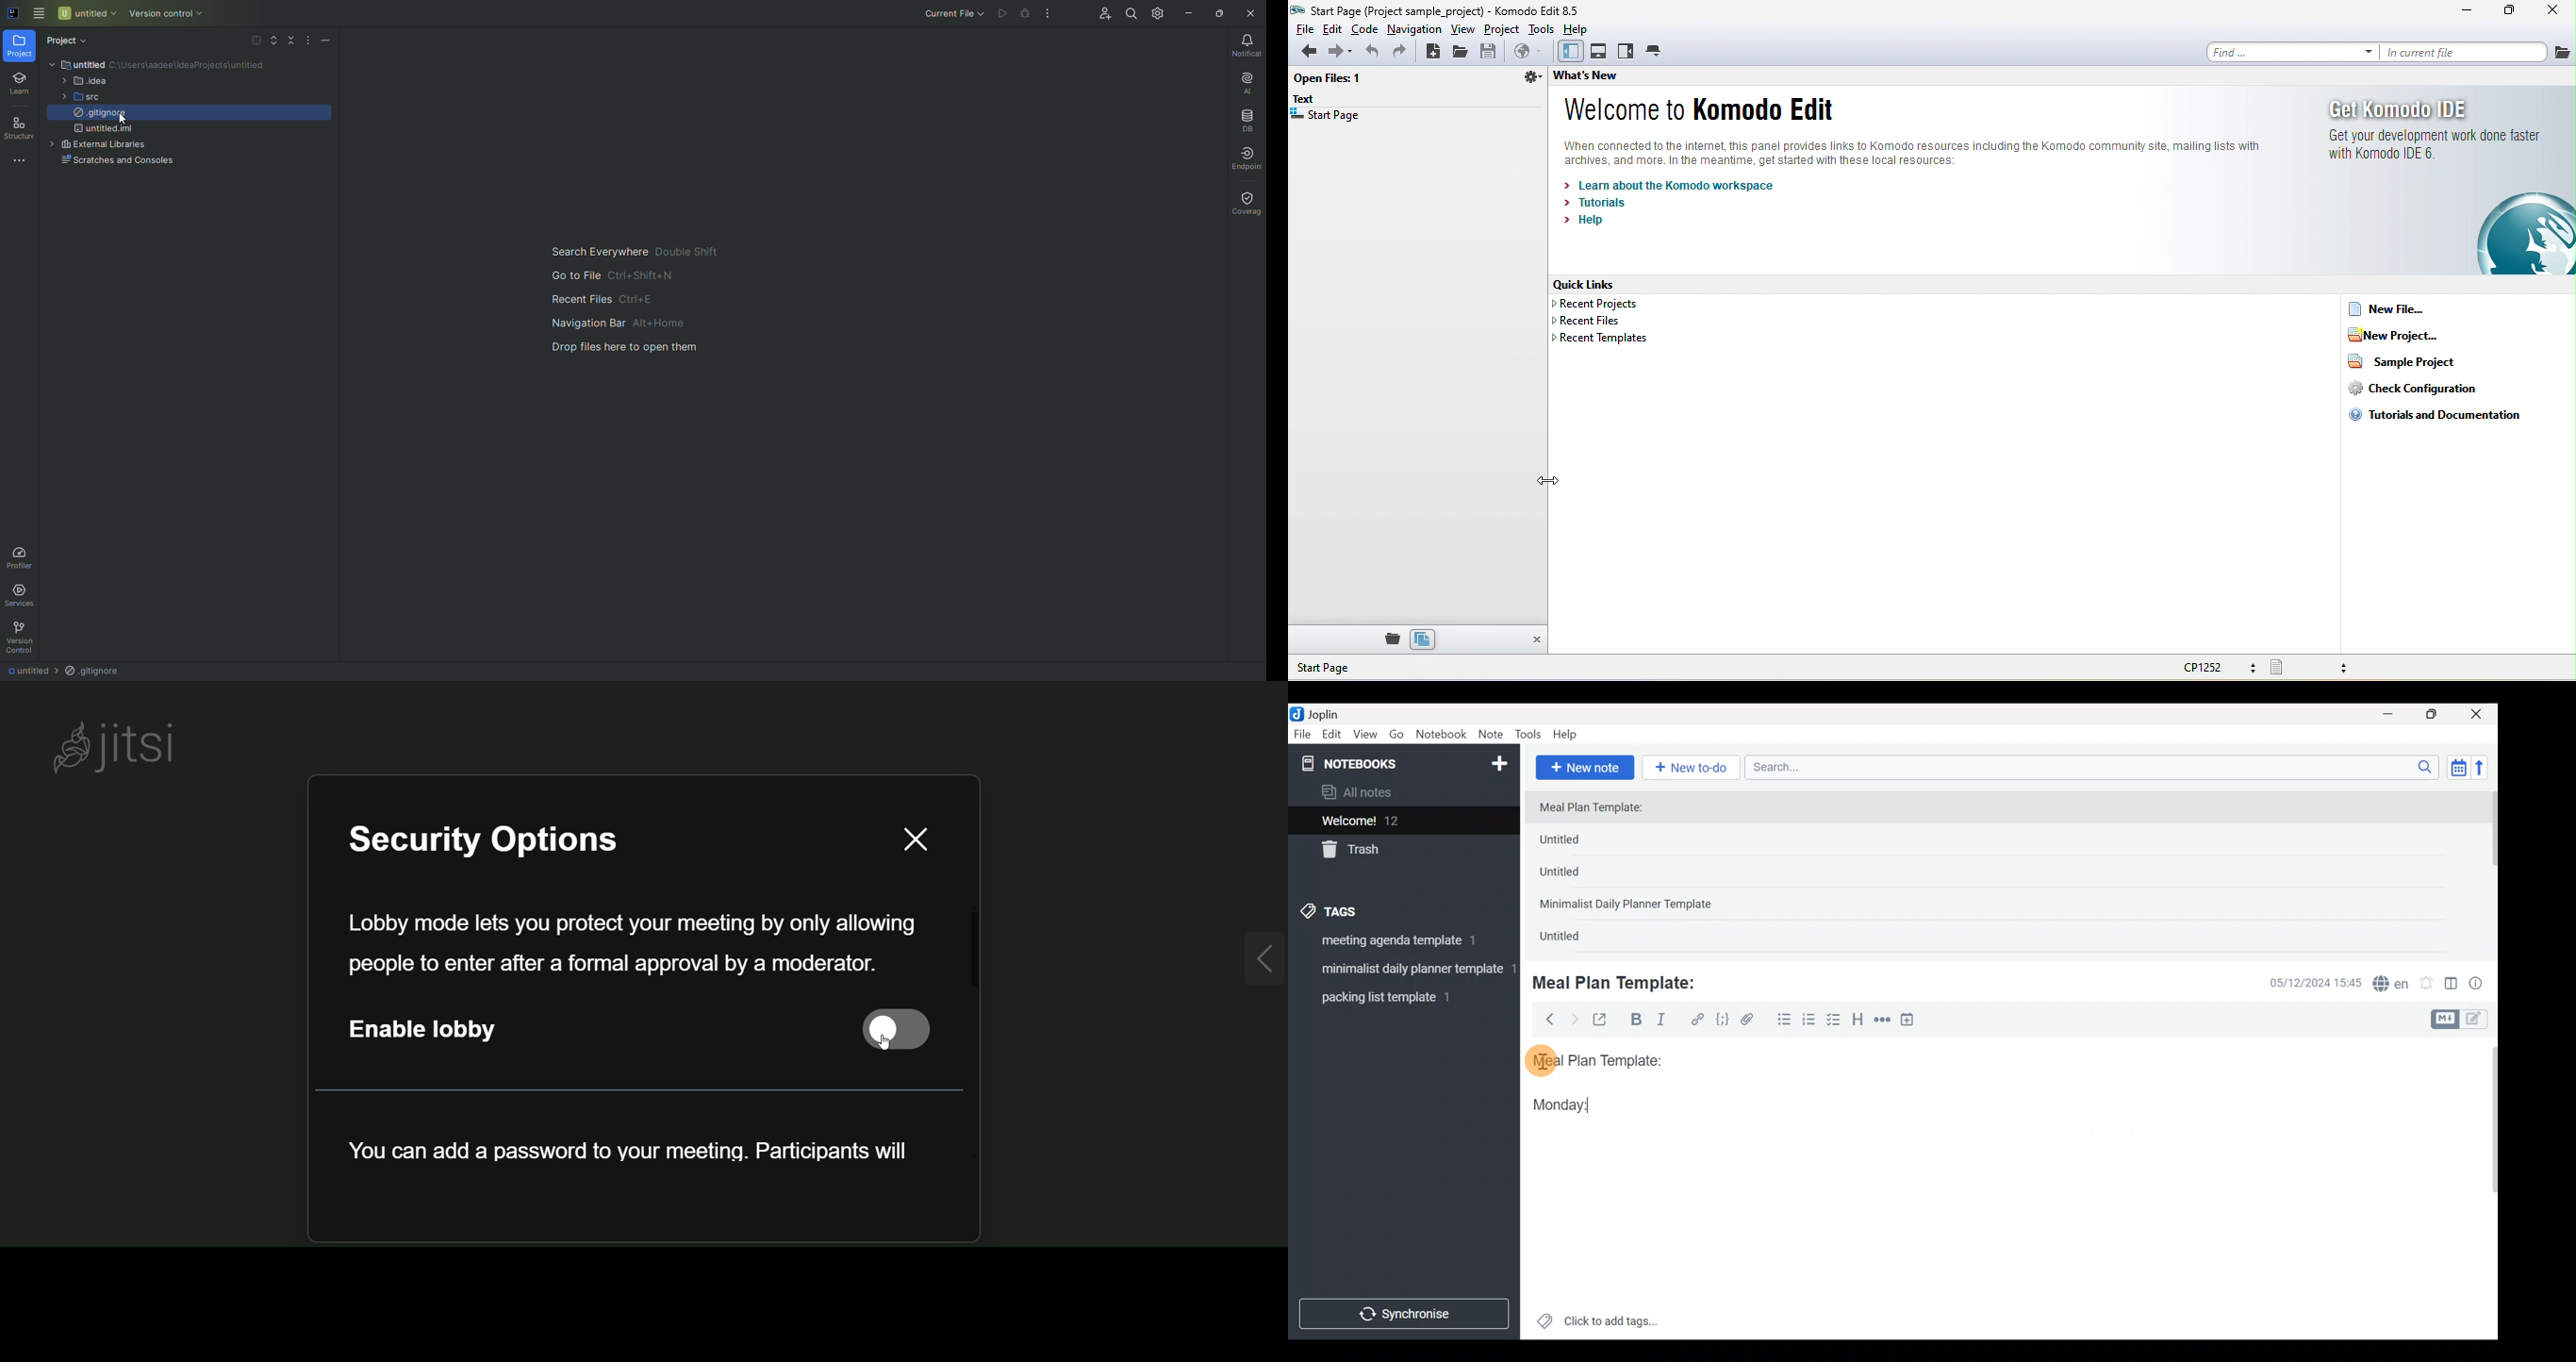 The width and height of the screenshot is (2576, 1372). I want to click on title, so click(1443, 10).